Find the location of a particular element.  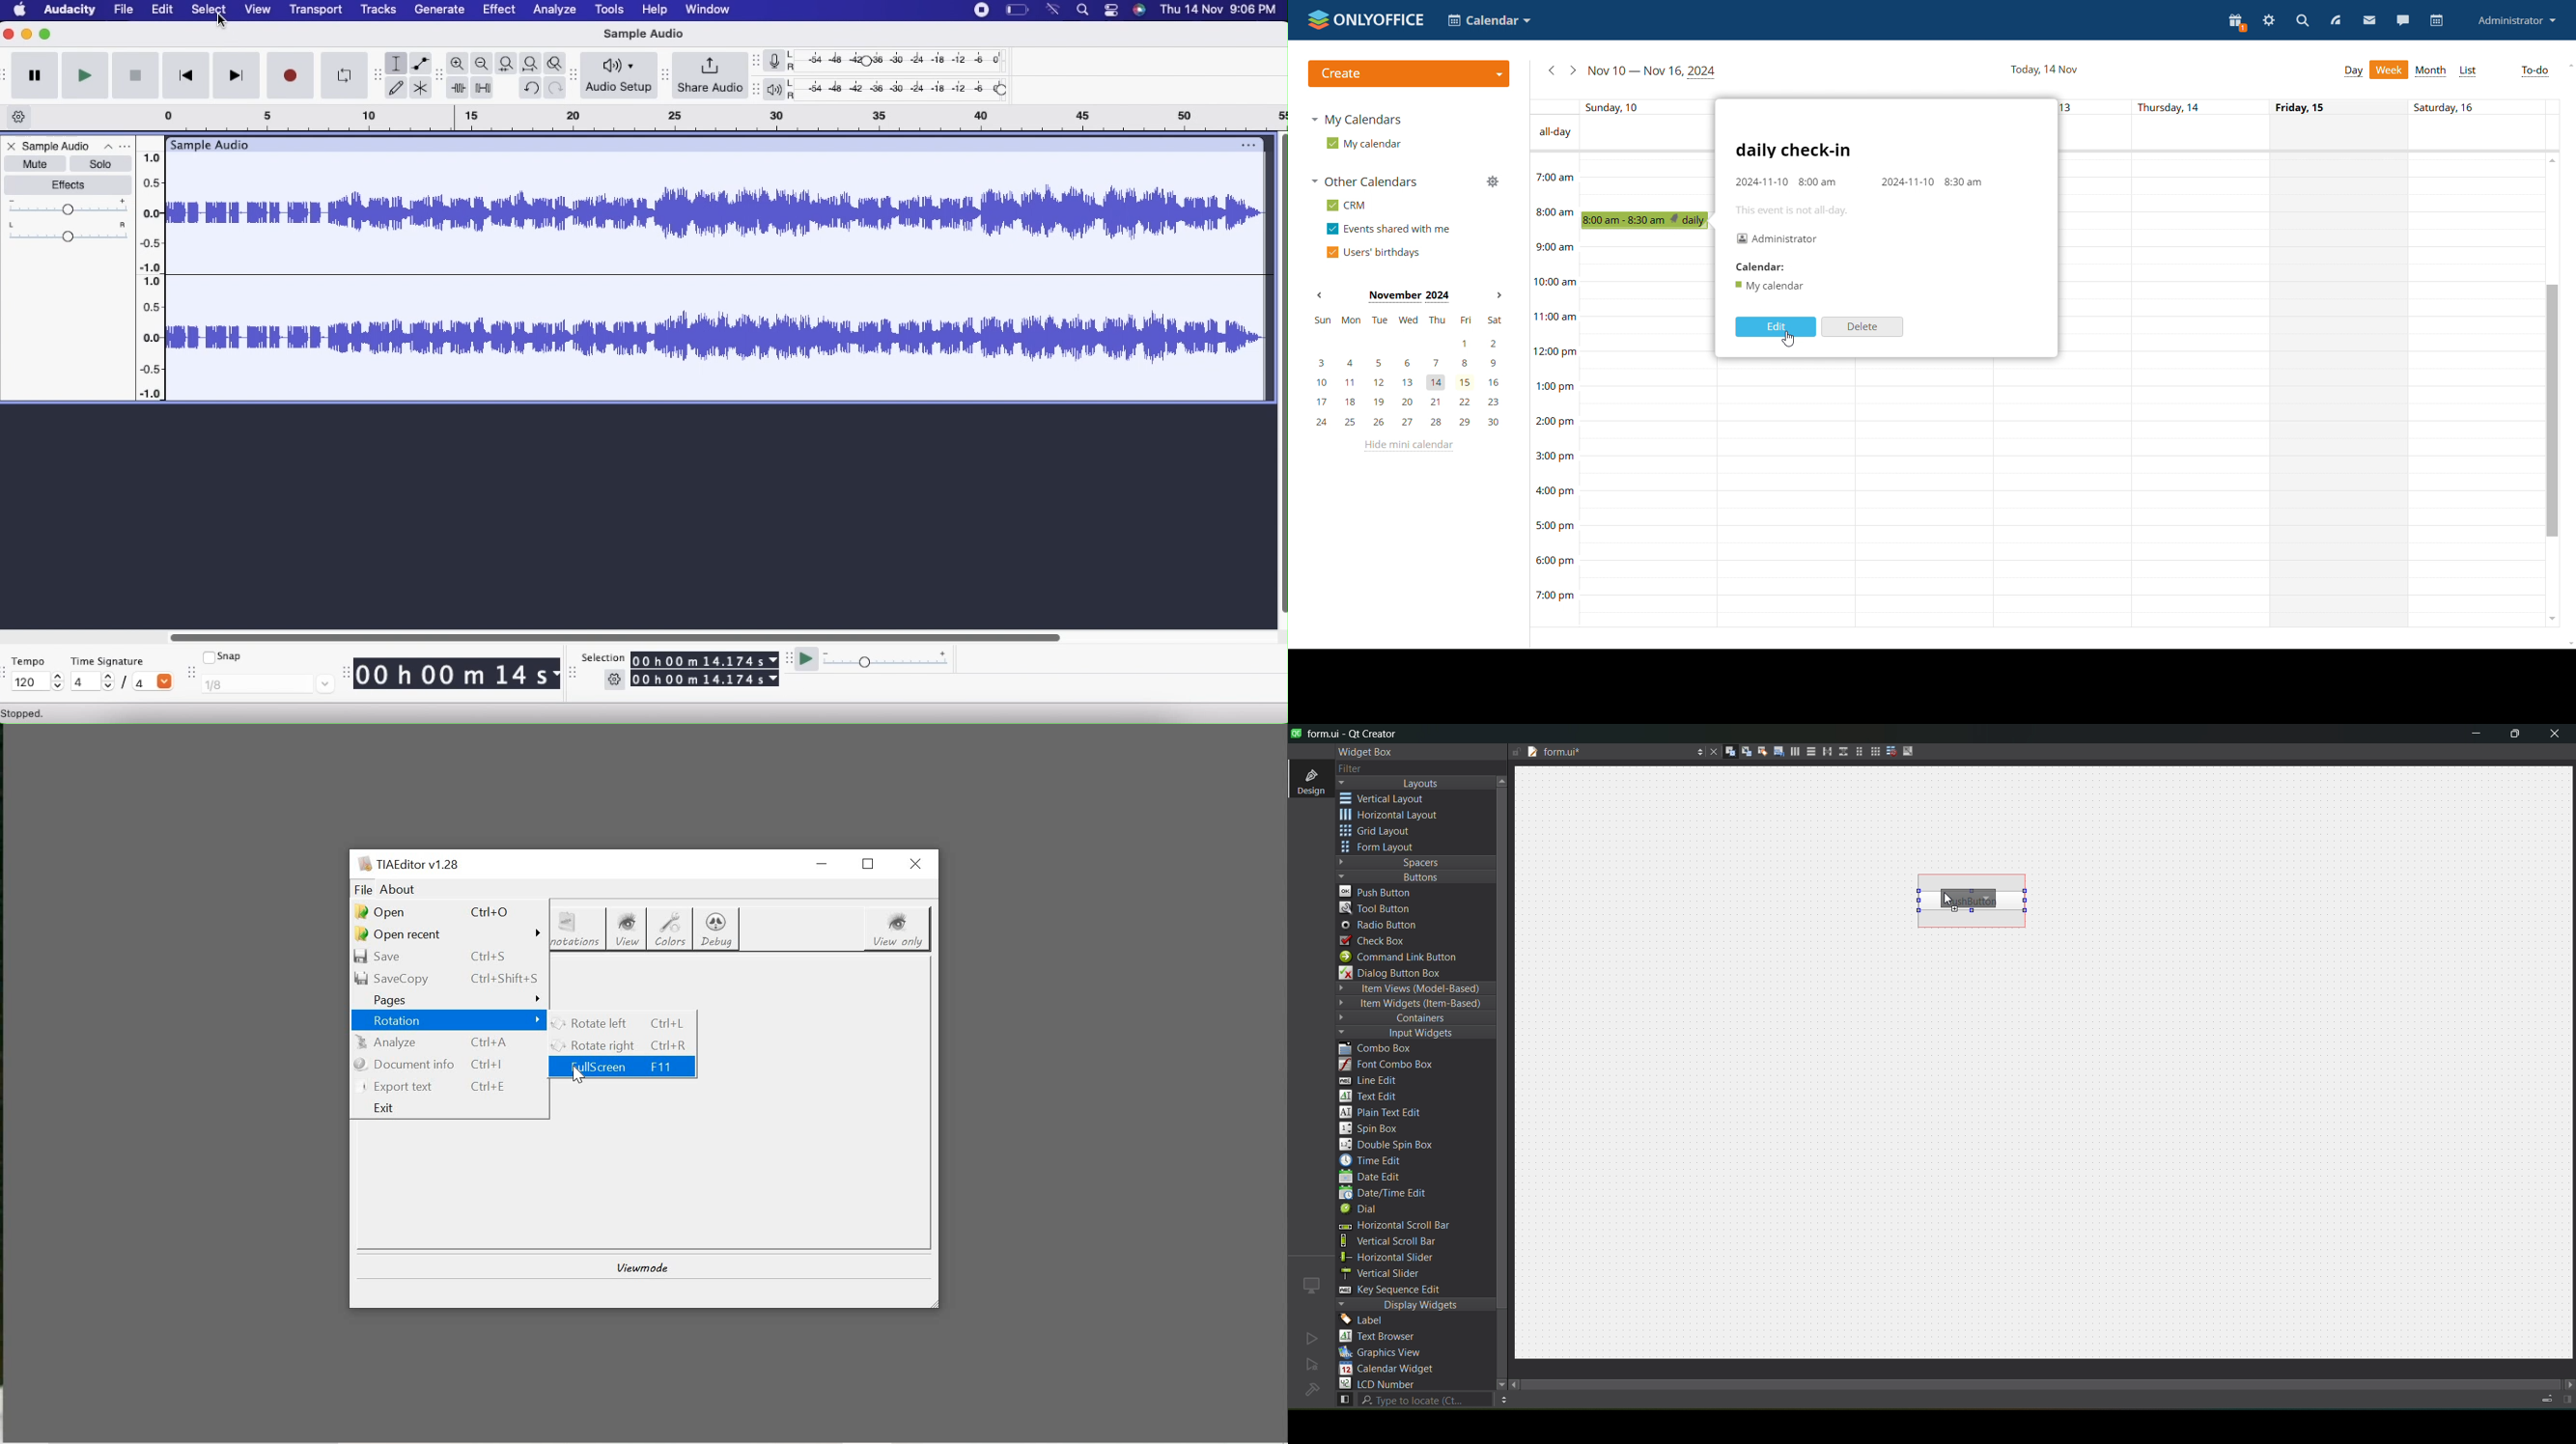

Playback level is located at coordinates (905, 91).